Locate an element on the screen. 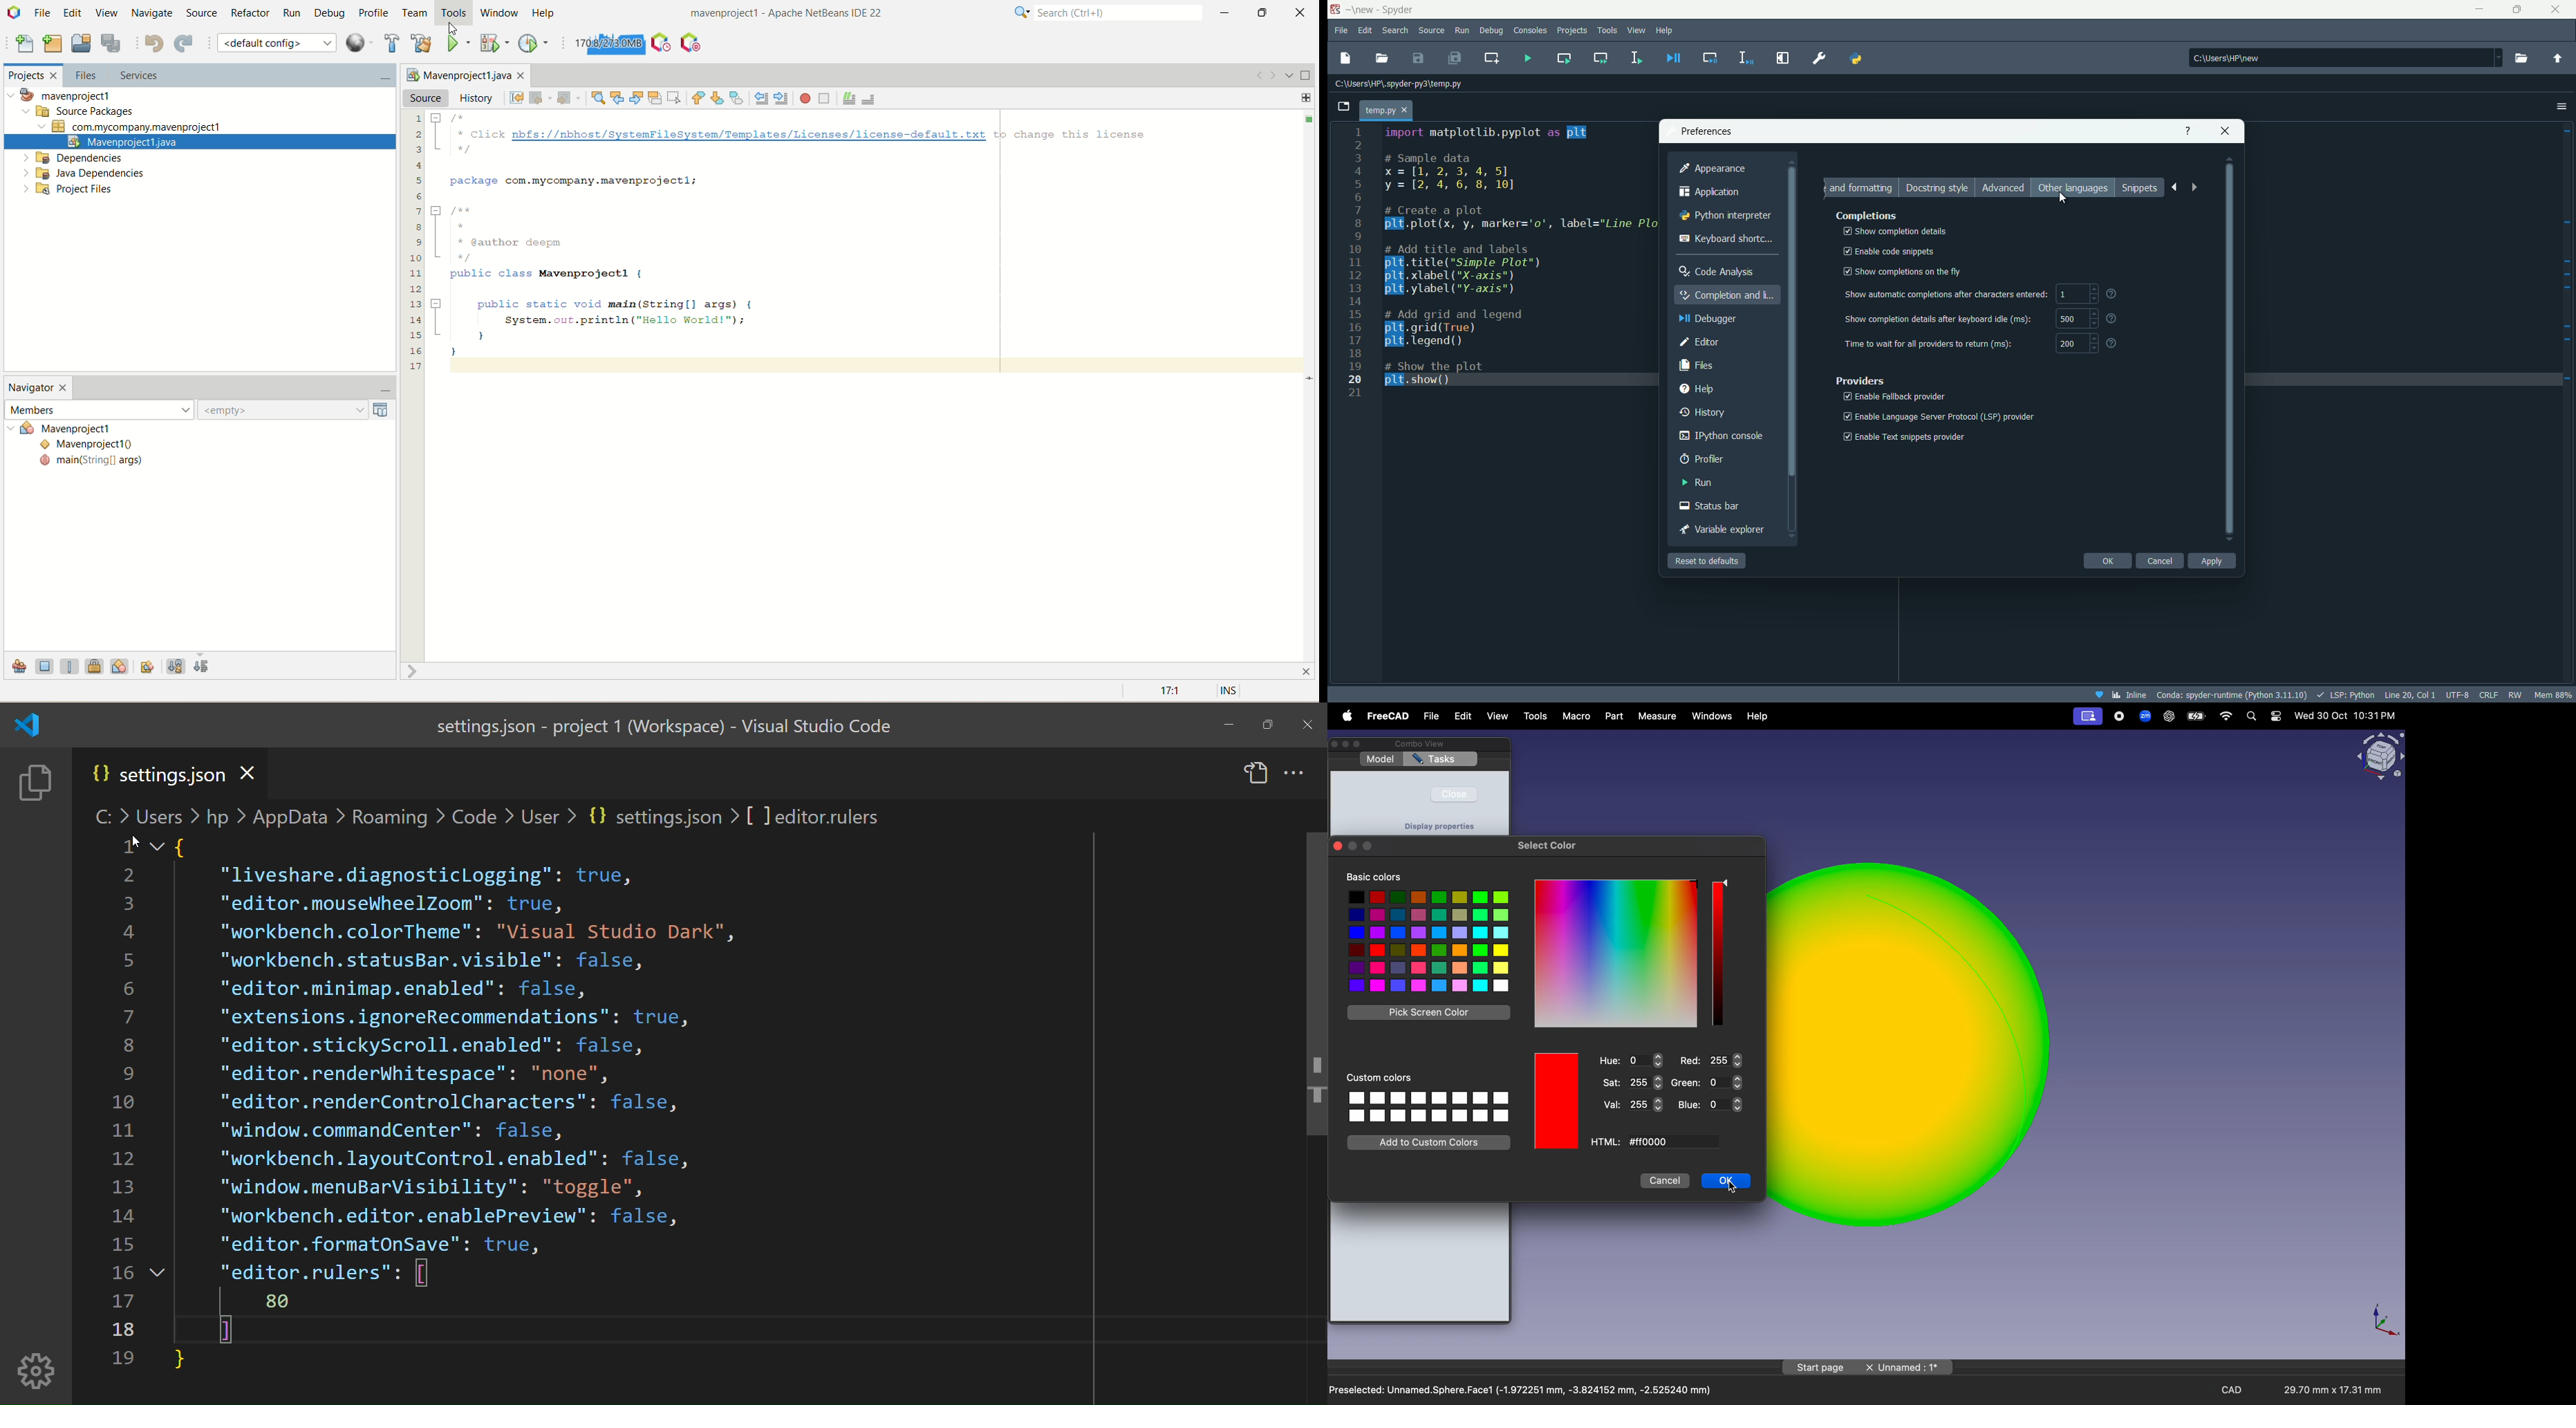 The image size is (2576, 1428). history is located at coordinates (1704, 411).